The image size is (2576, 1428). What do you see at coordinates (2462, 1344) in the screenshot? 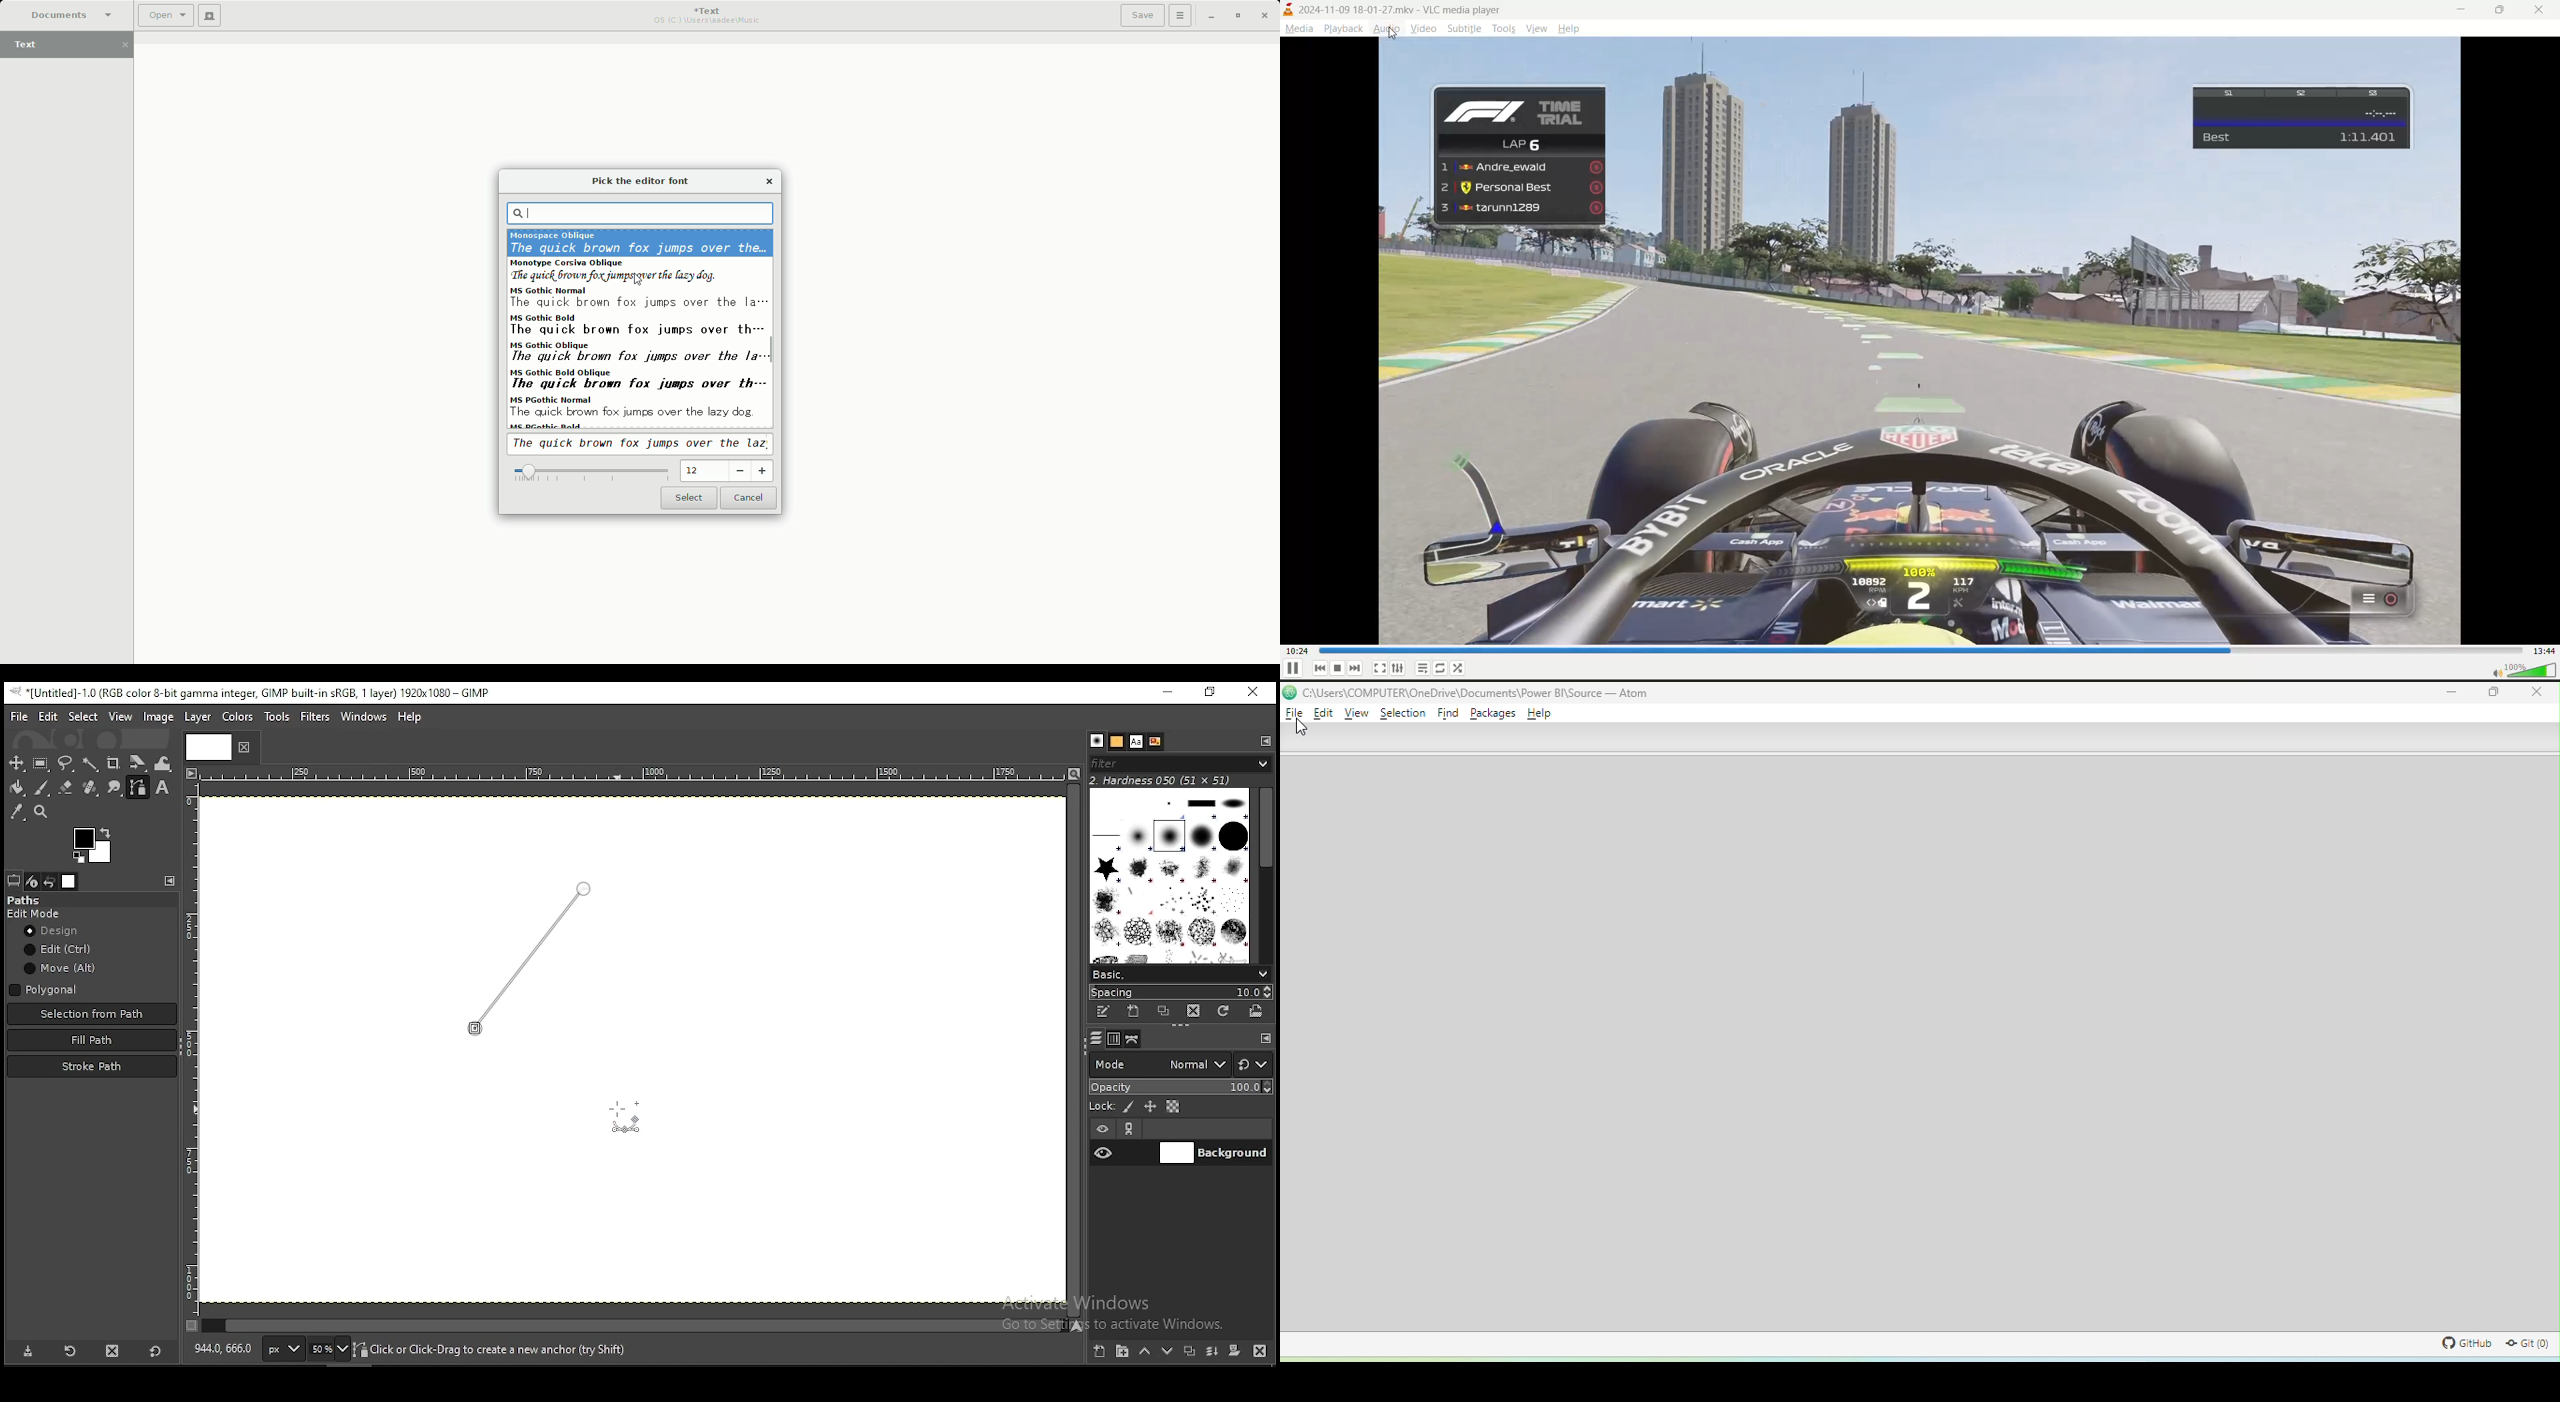
I see `github` at bounding box center [2462, 1344].